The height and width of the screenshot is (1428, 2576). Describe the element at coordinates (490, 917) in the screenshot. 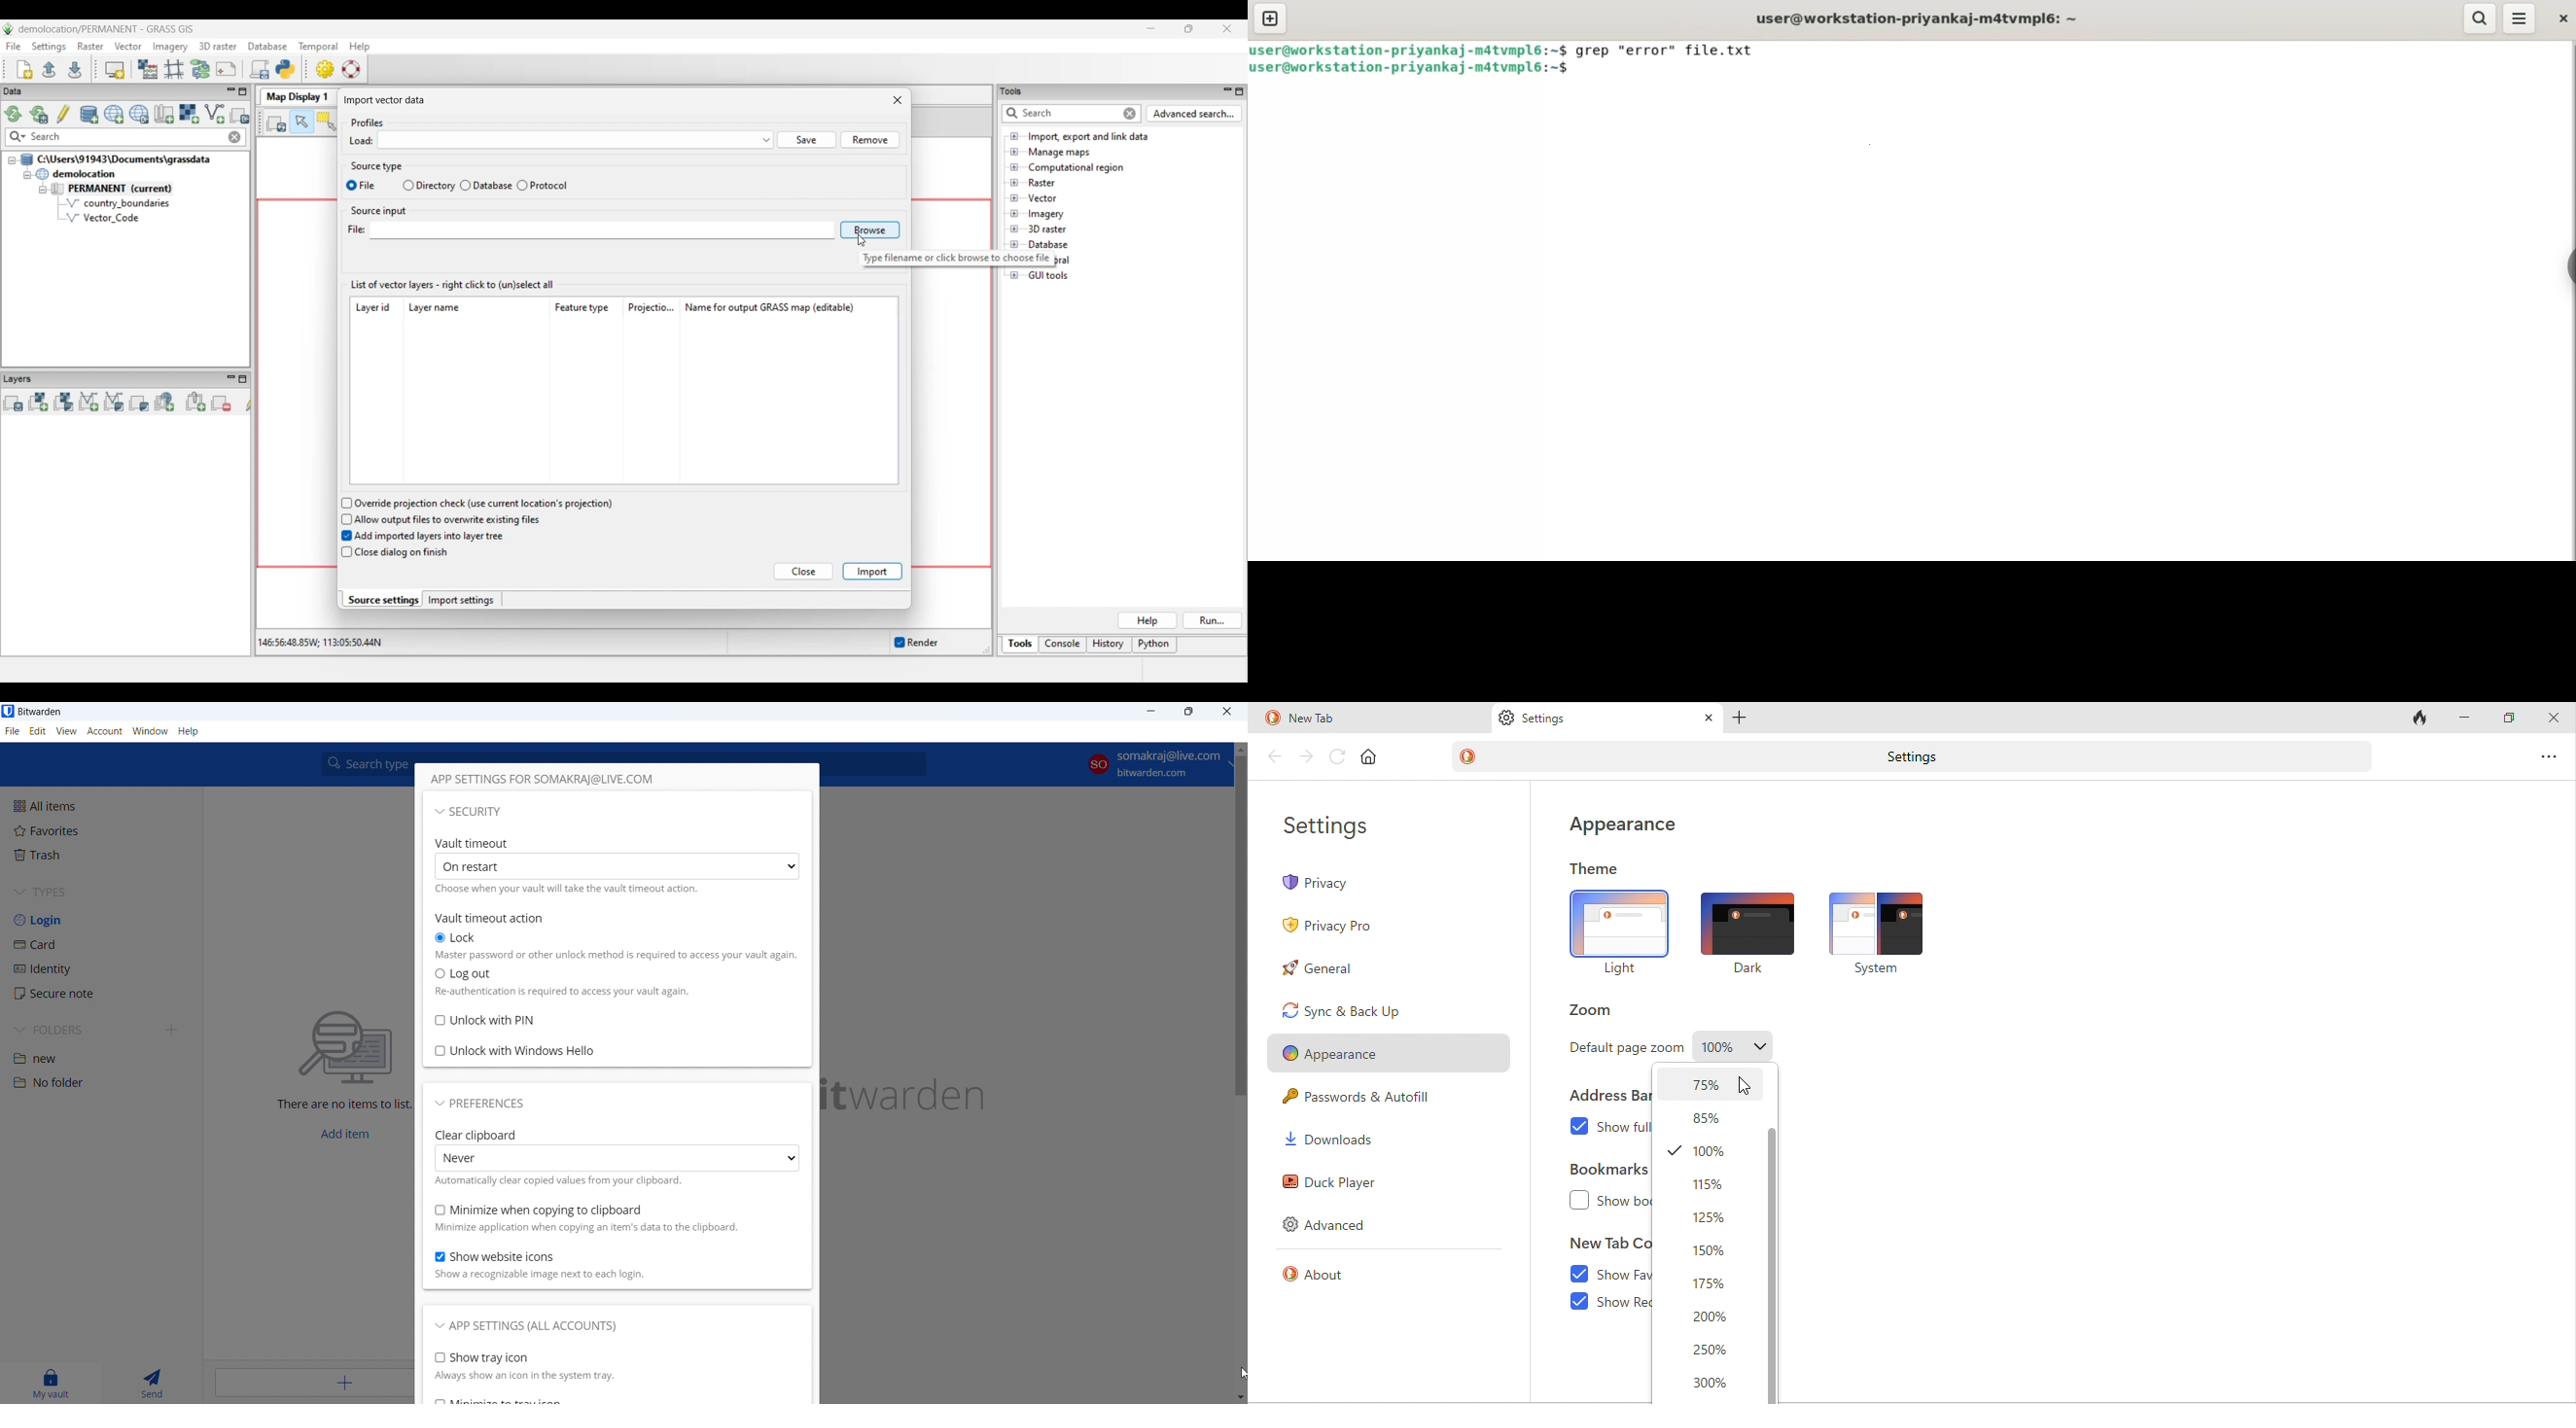

I see `vault timeout action` at that location.